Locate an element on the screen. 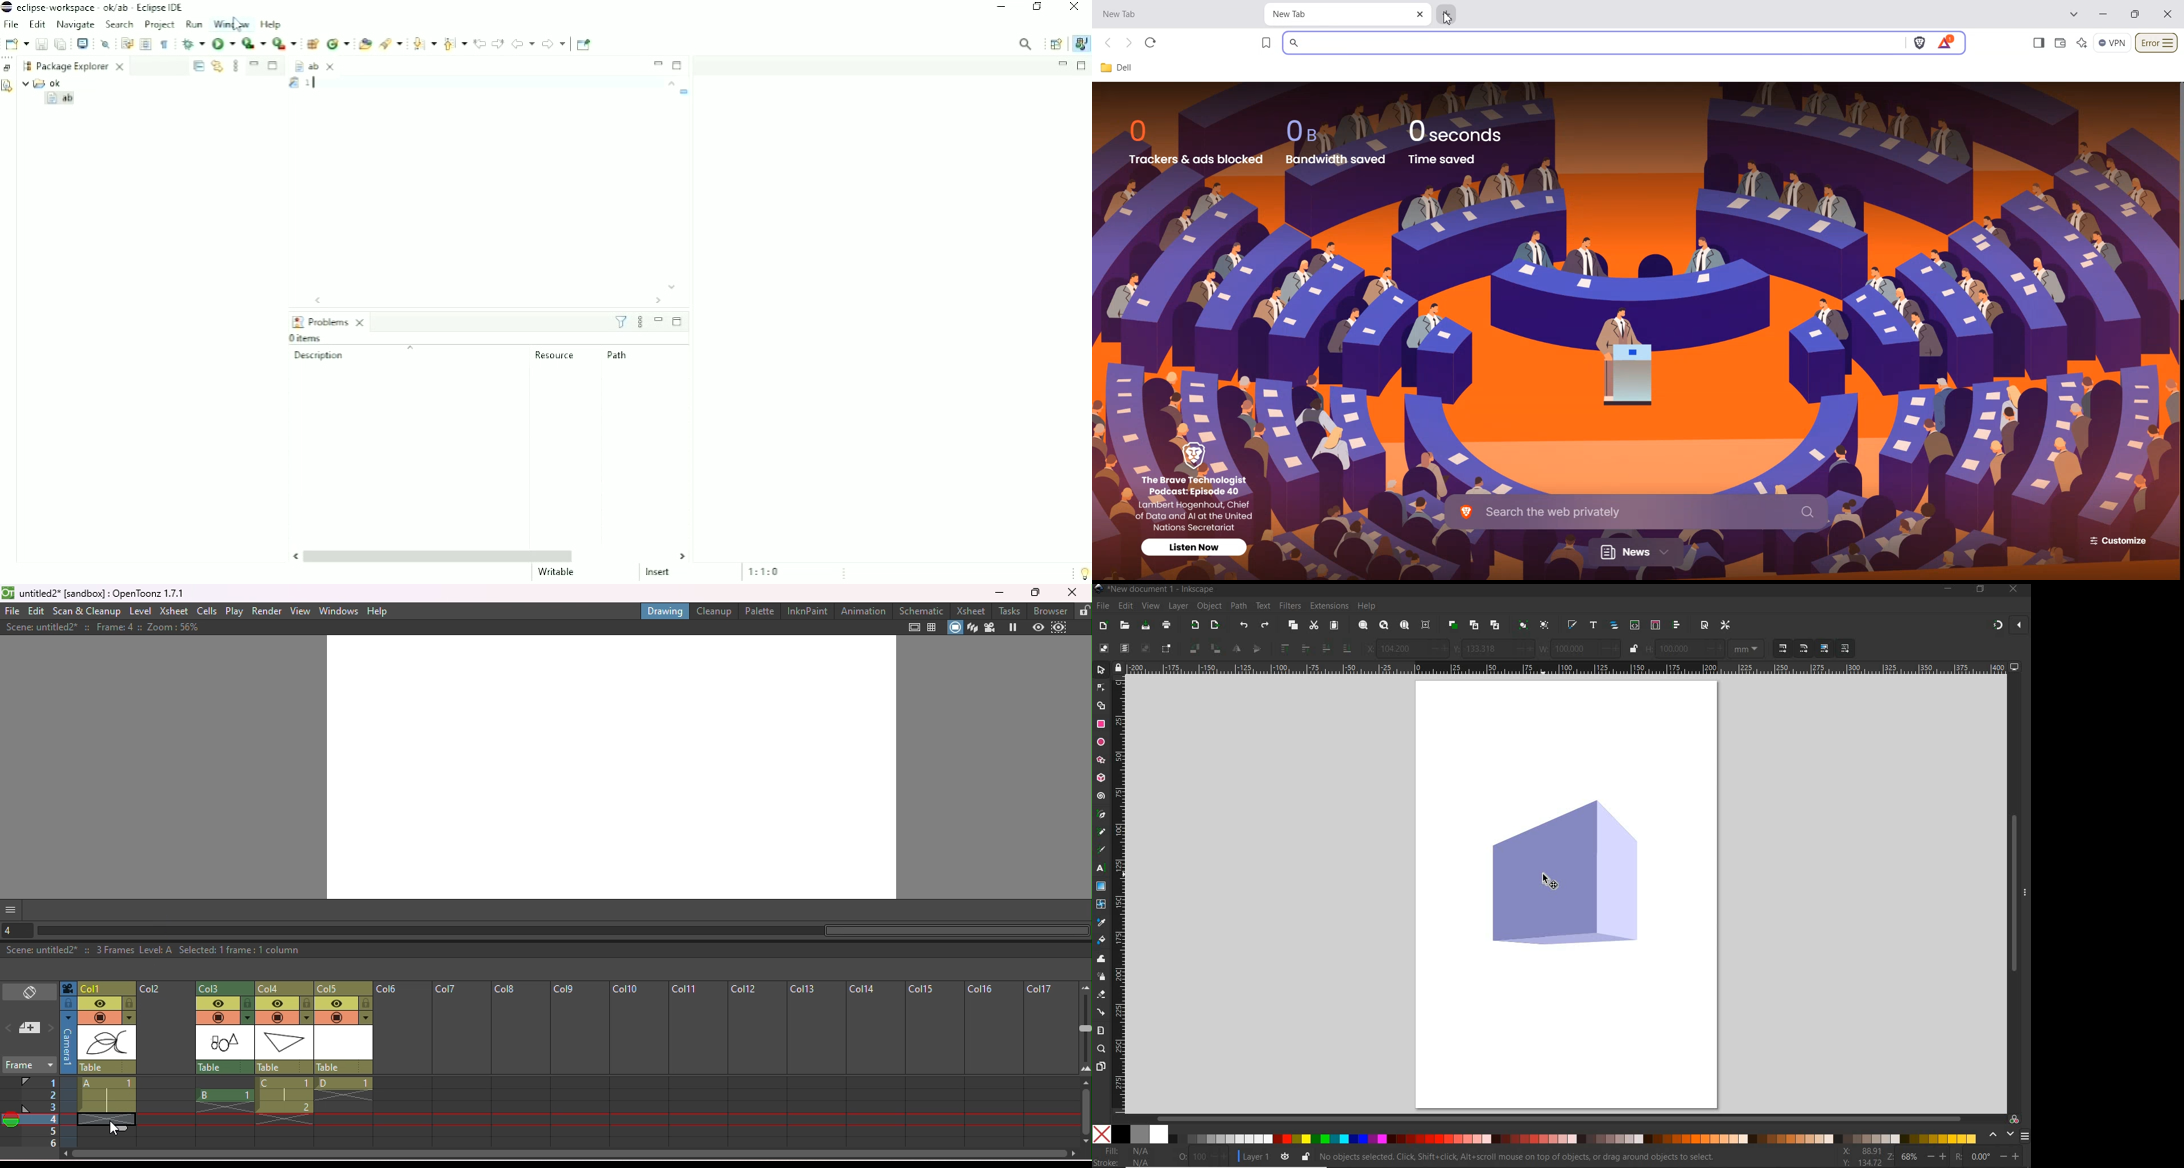 This screenshot has height=1176, width=2184. OBJECT ROTATE is located at coordinates (1214, 647).